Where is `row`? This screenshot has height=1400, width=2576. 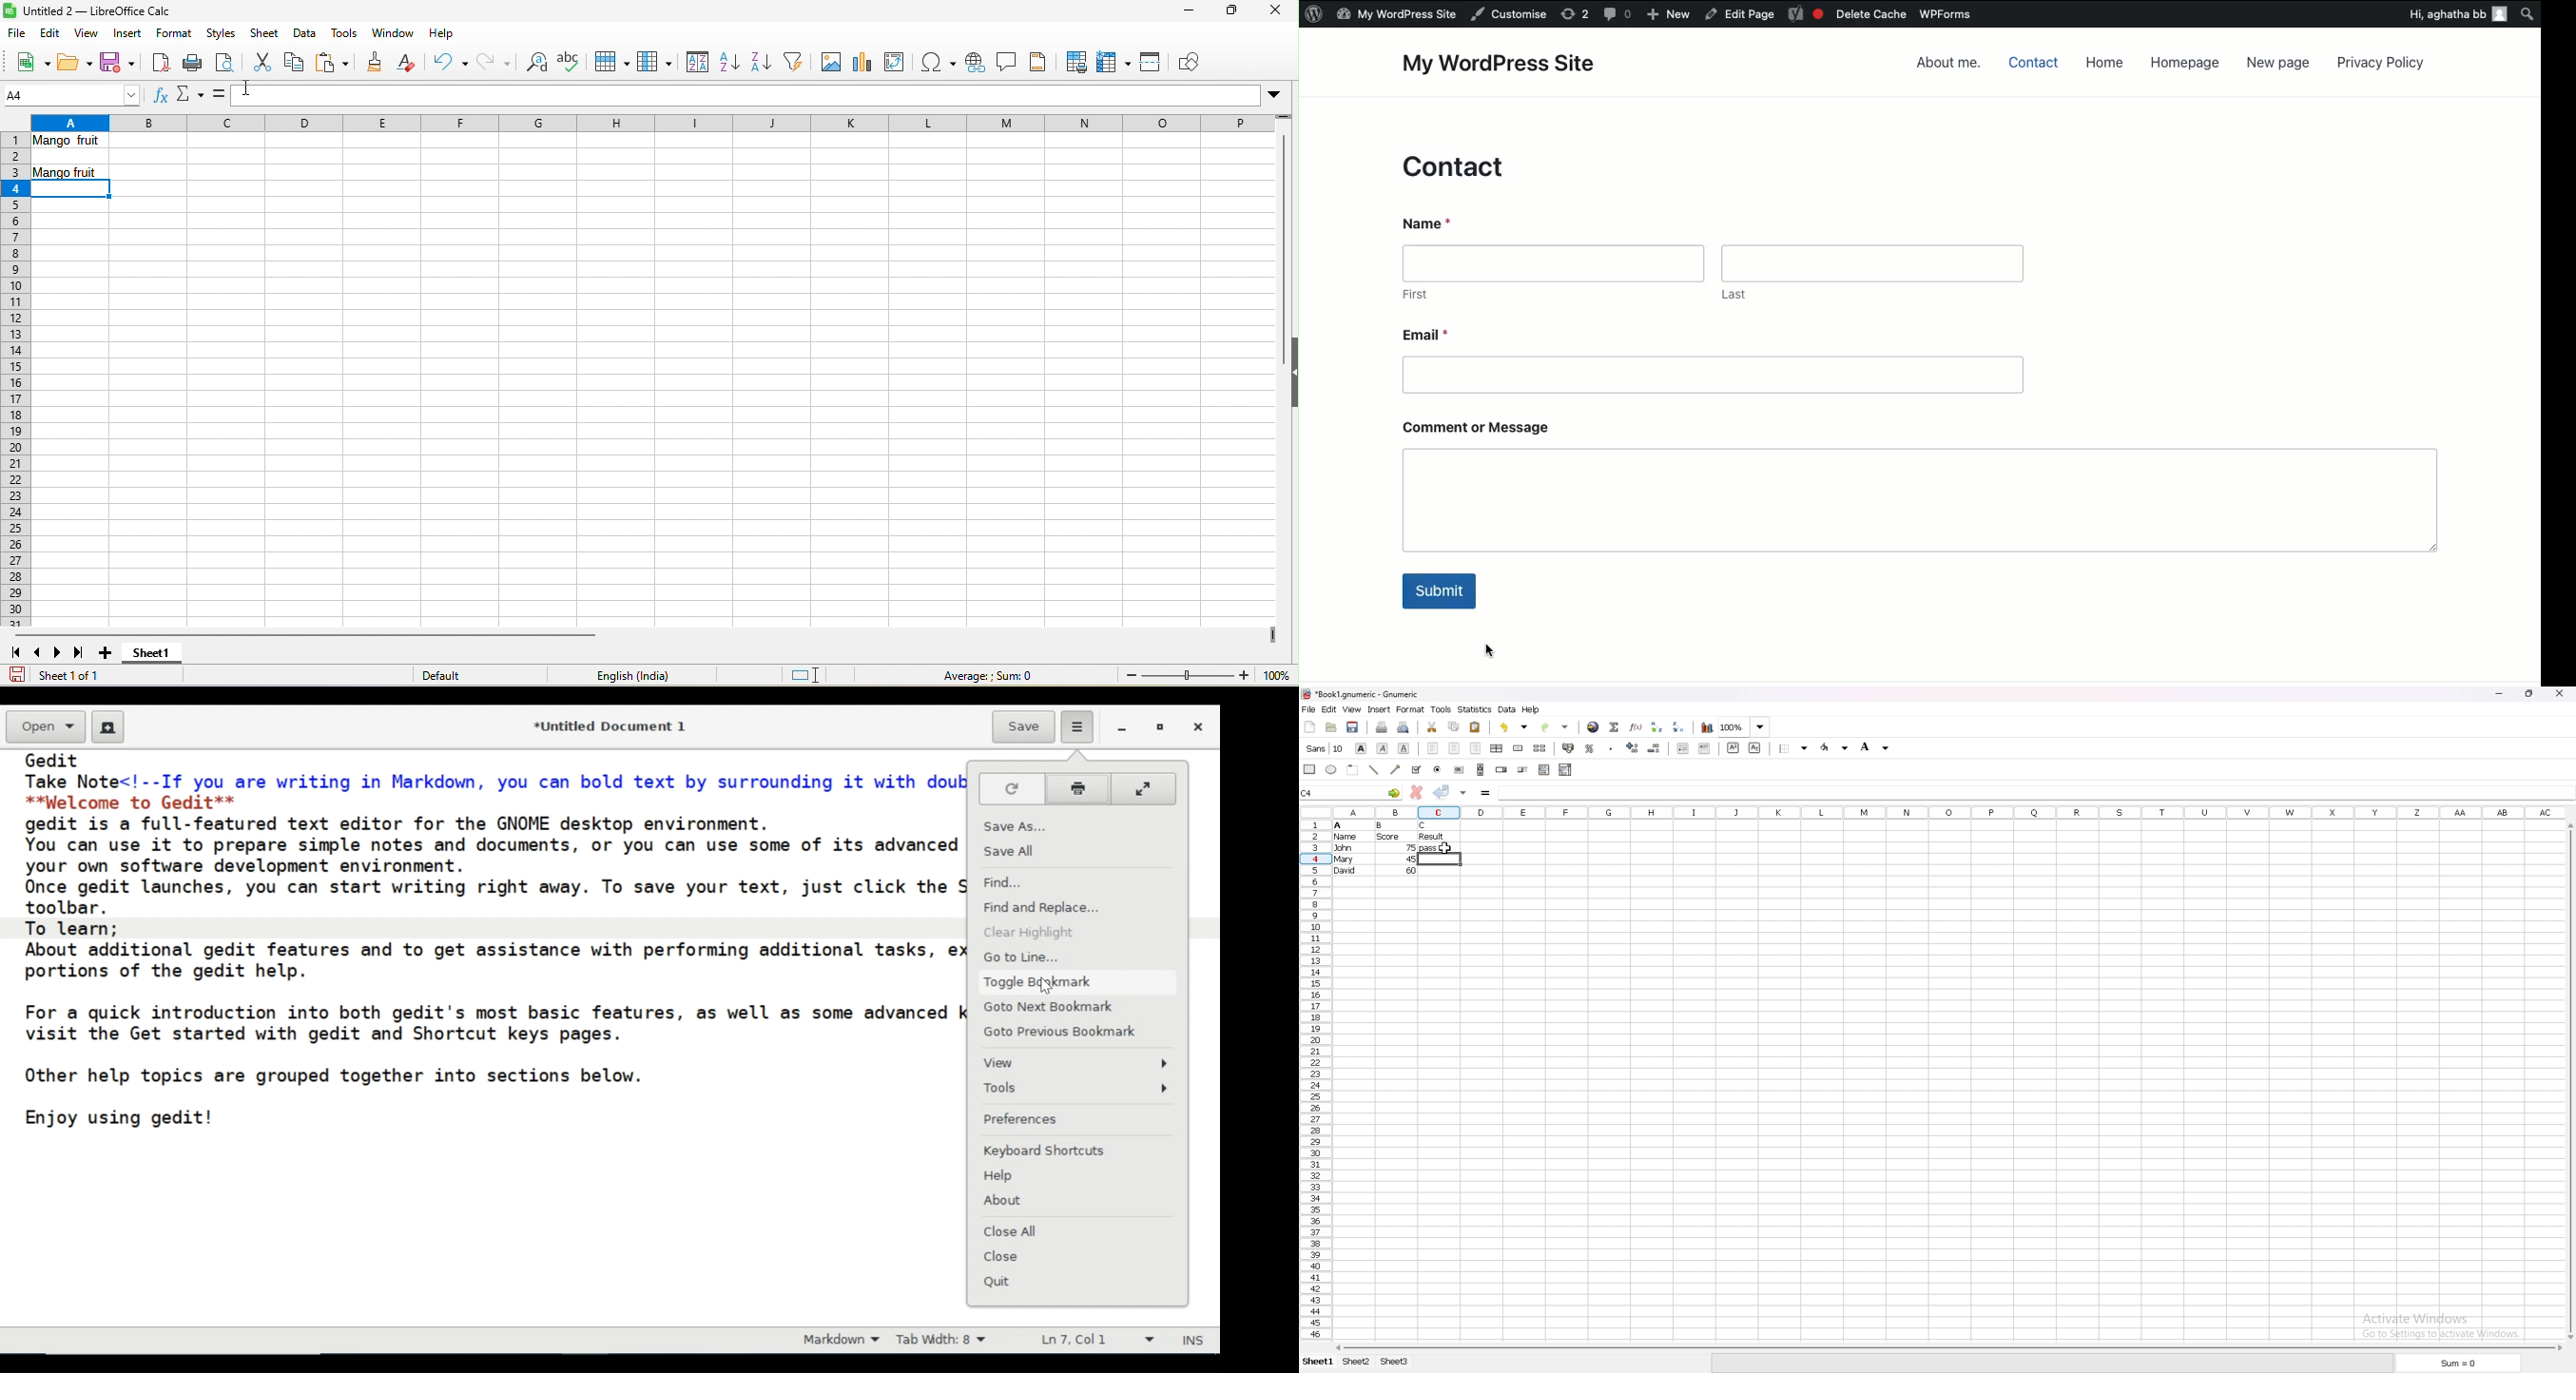
row is located at coordinates (610, 64).